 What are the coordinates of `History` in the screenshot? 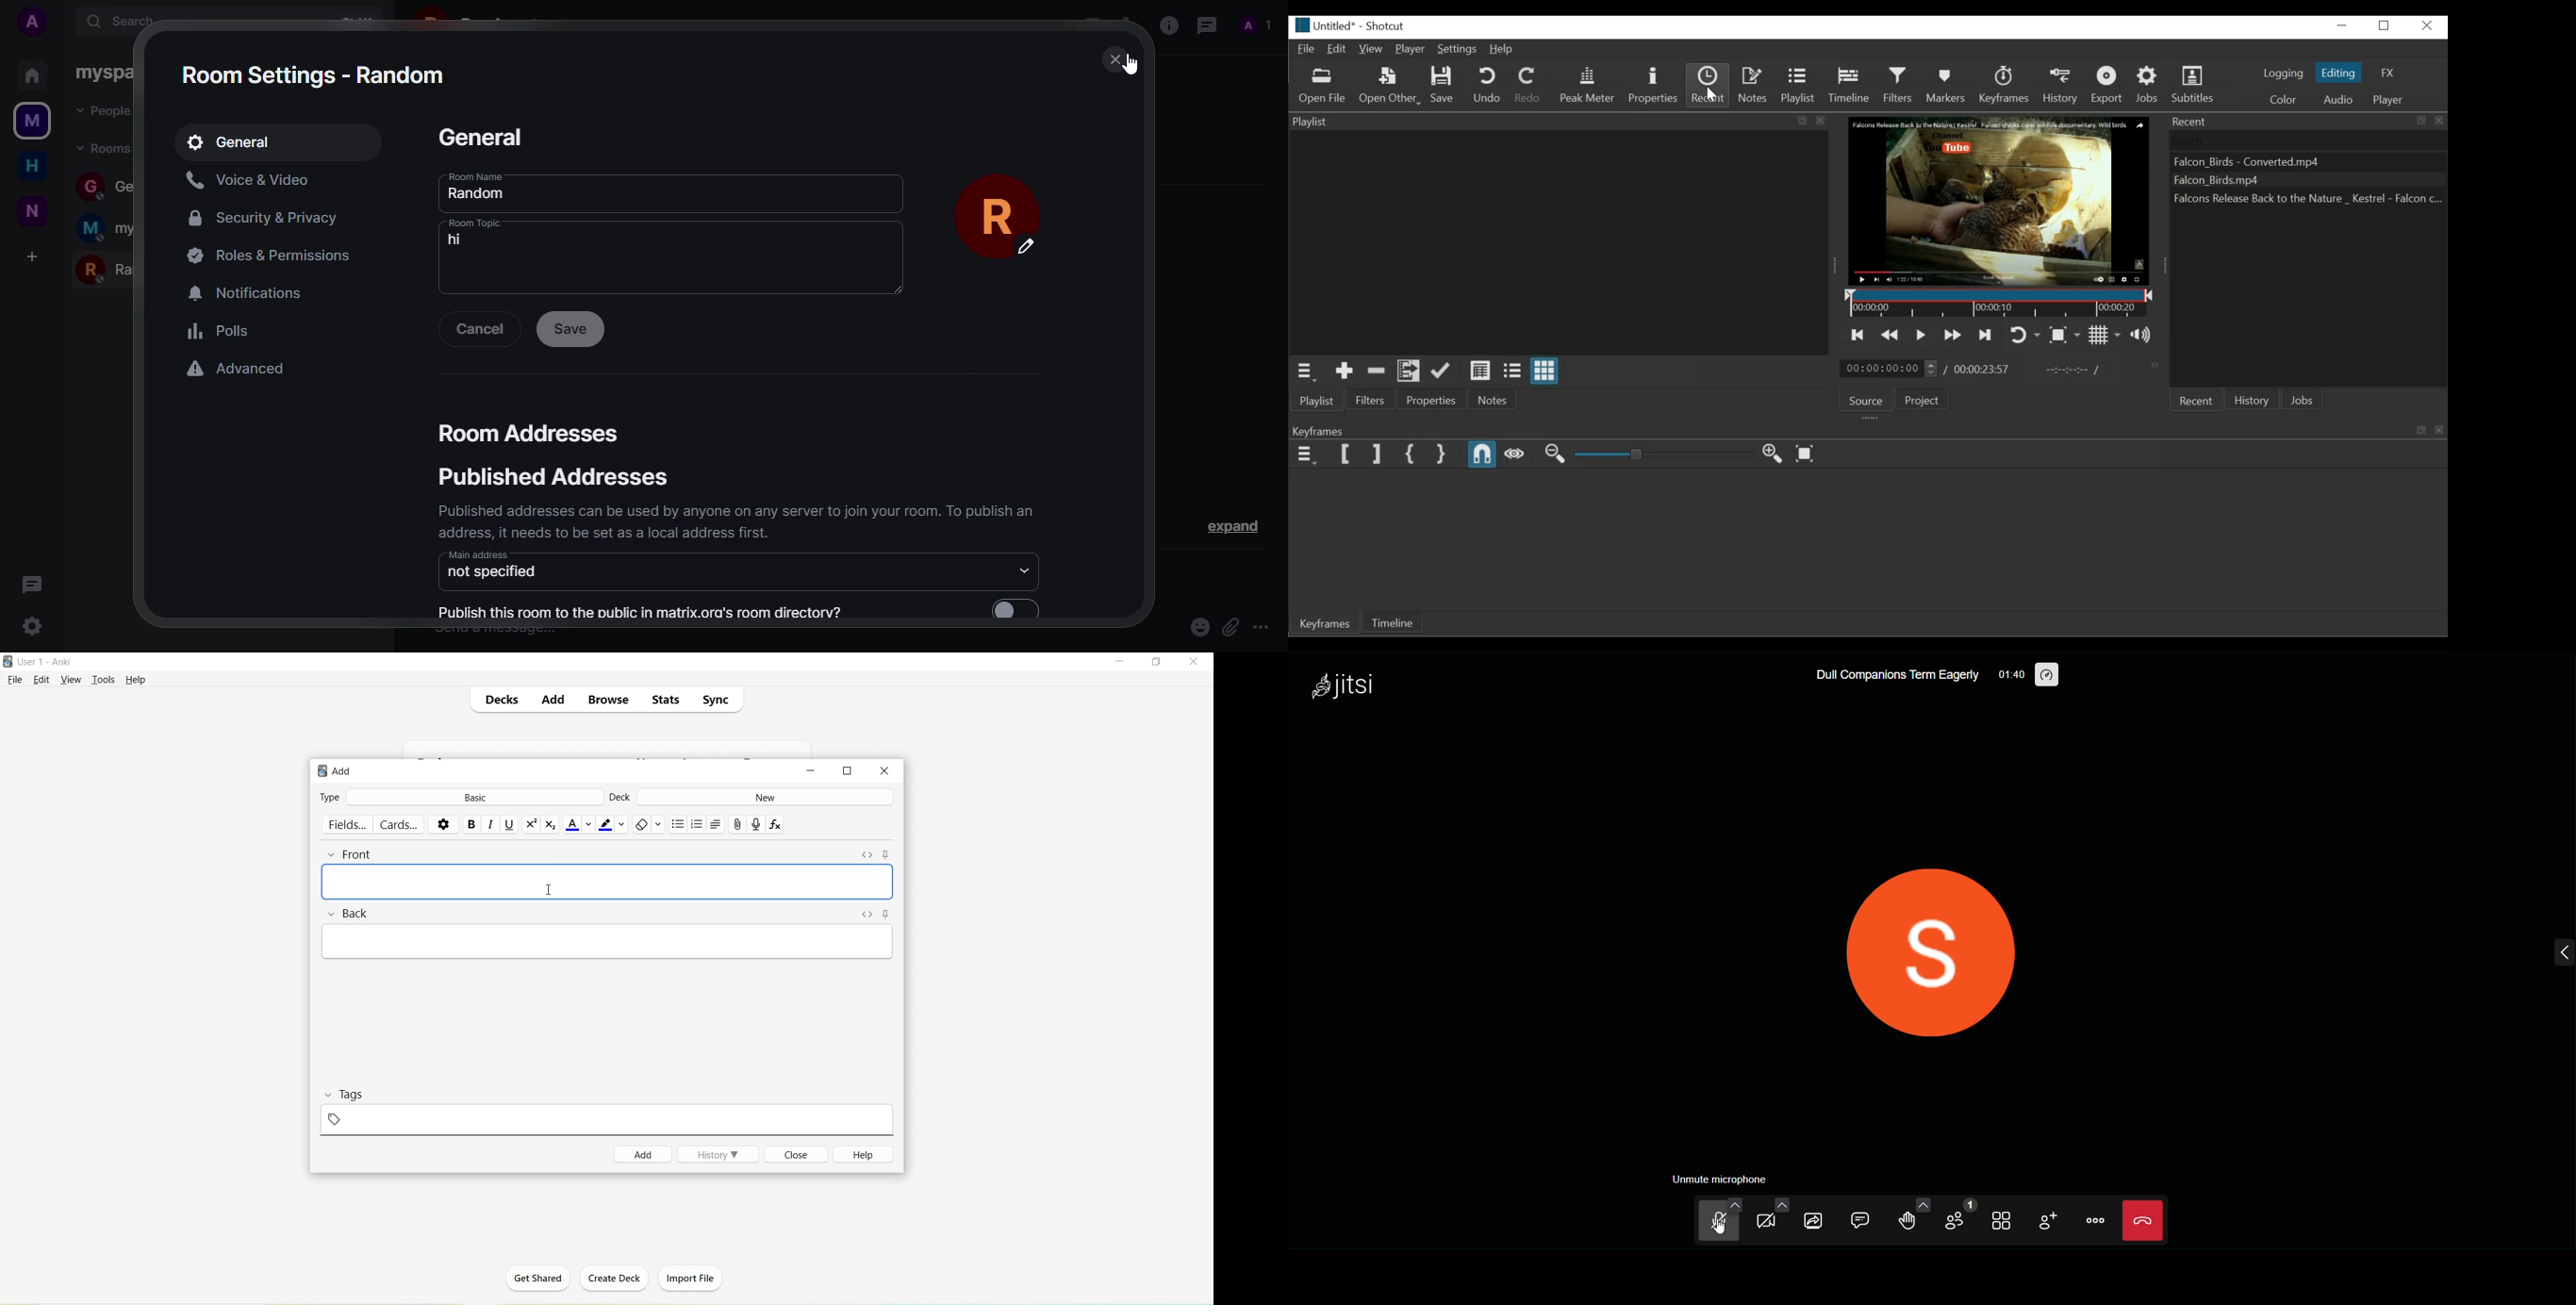 It's located at (718, 1154).